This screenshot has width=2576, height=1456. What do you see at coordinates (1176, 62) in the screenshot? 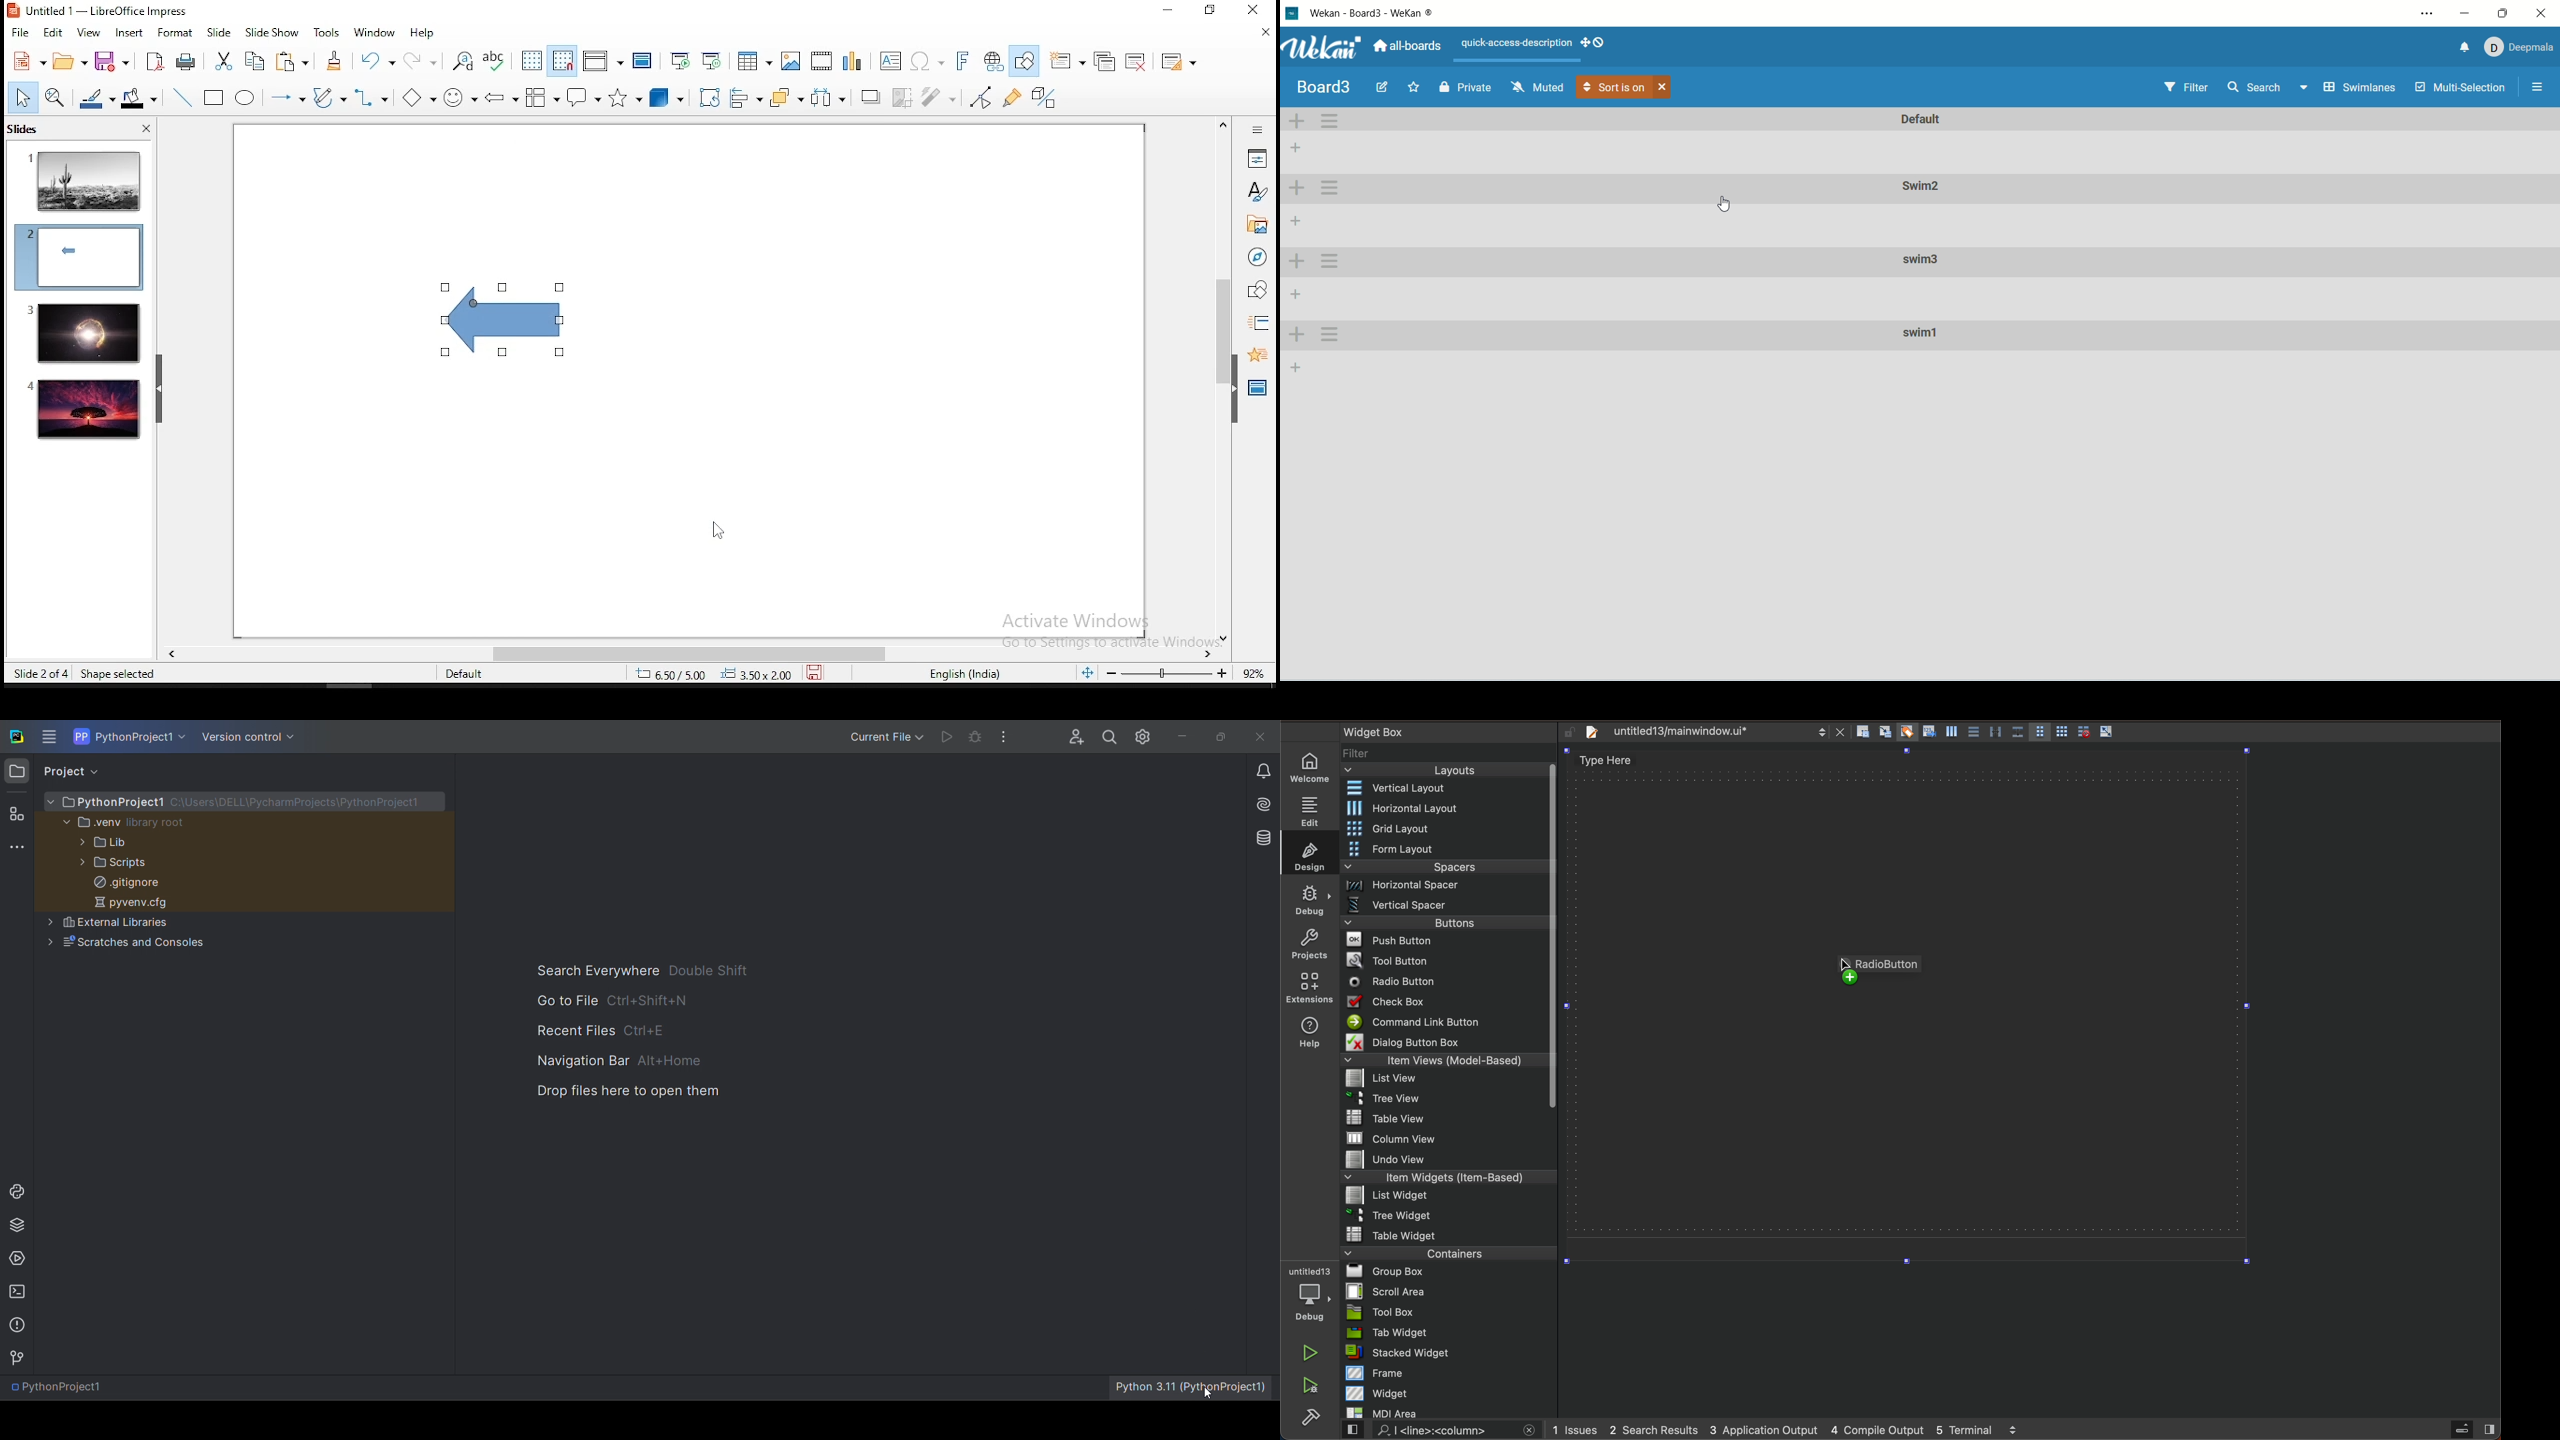
I see `slide layout` at bounding box center [1176, 62].